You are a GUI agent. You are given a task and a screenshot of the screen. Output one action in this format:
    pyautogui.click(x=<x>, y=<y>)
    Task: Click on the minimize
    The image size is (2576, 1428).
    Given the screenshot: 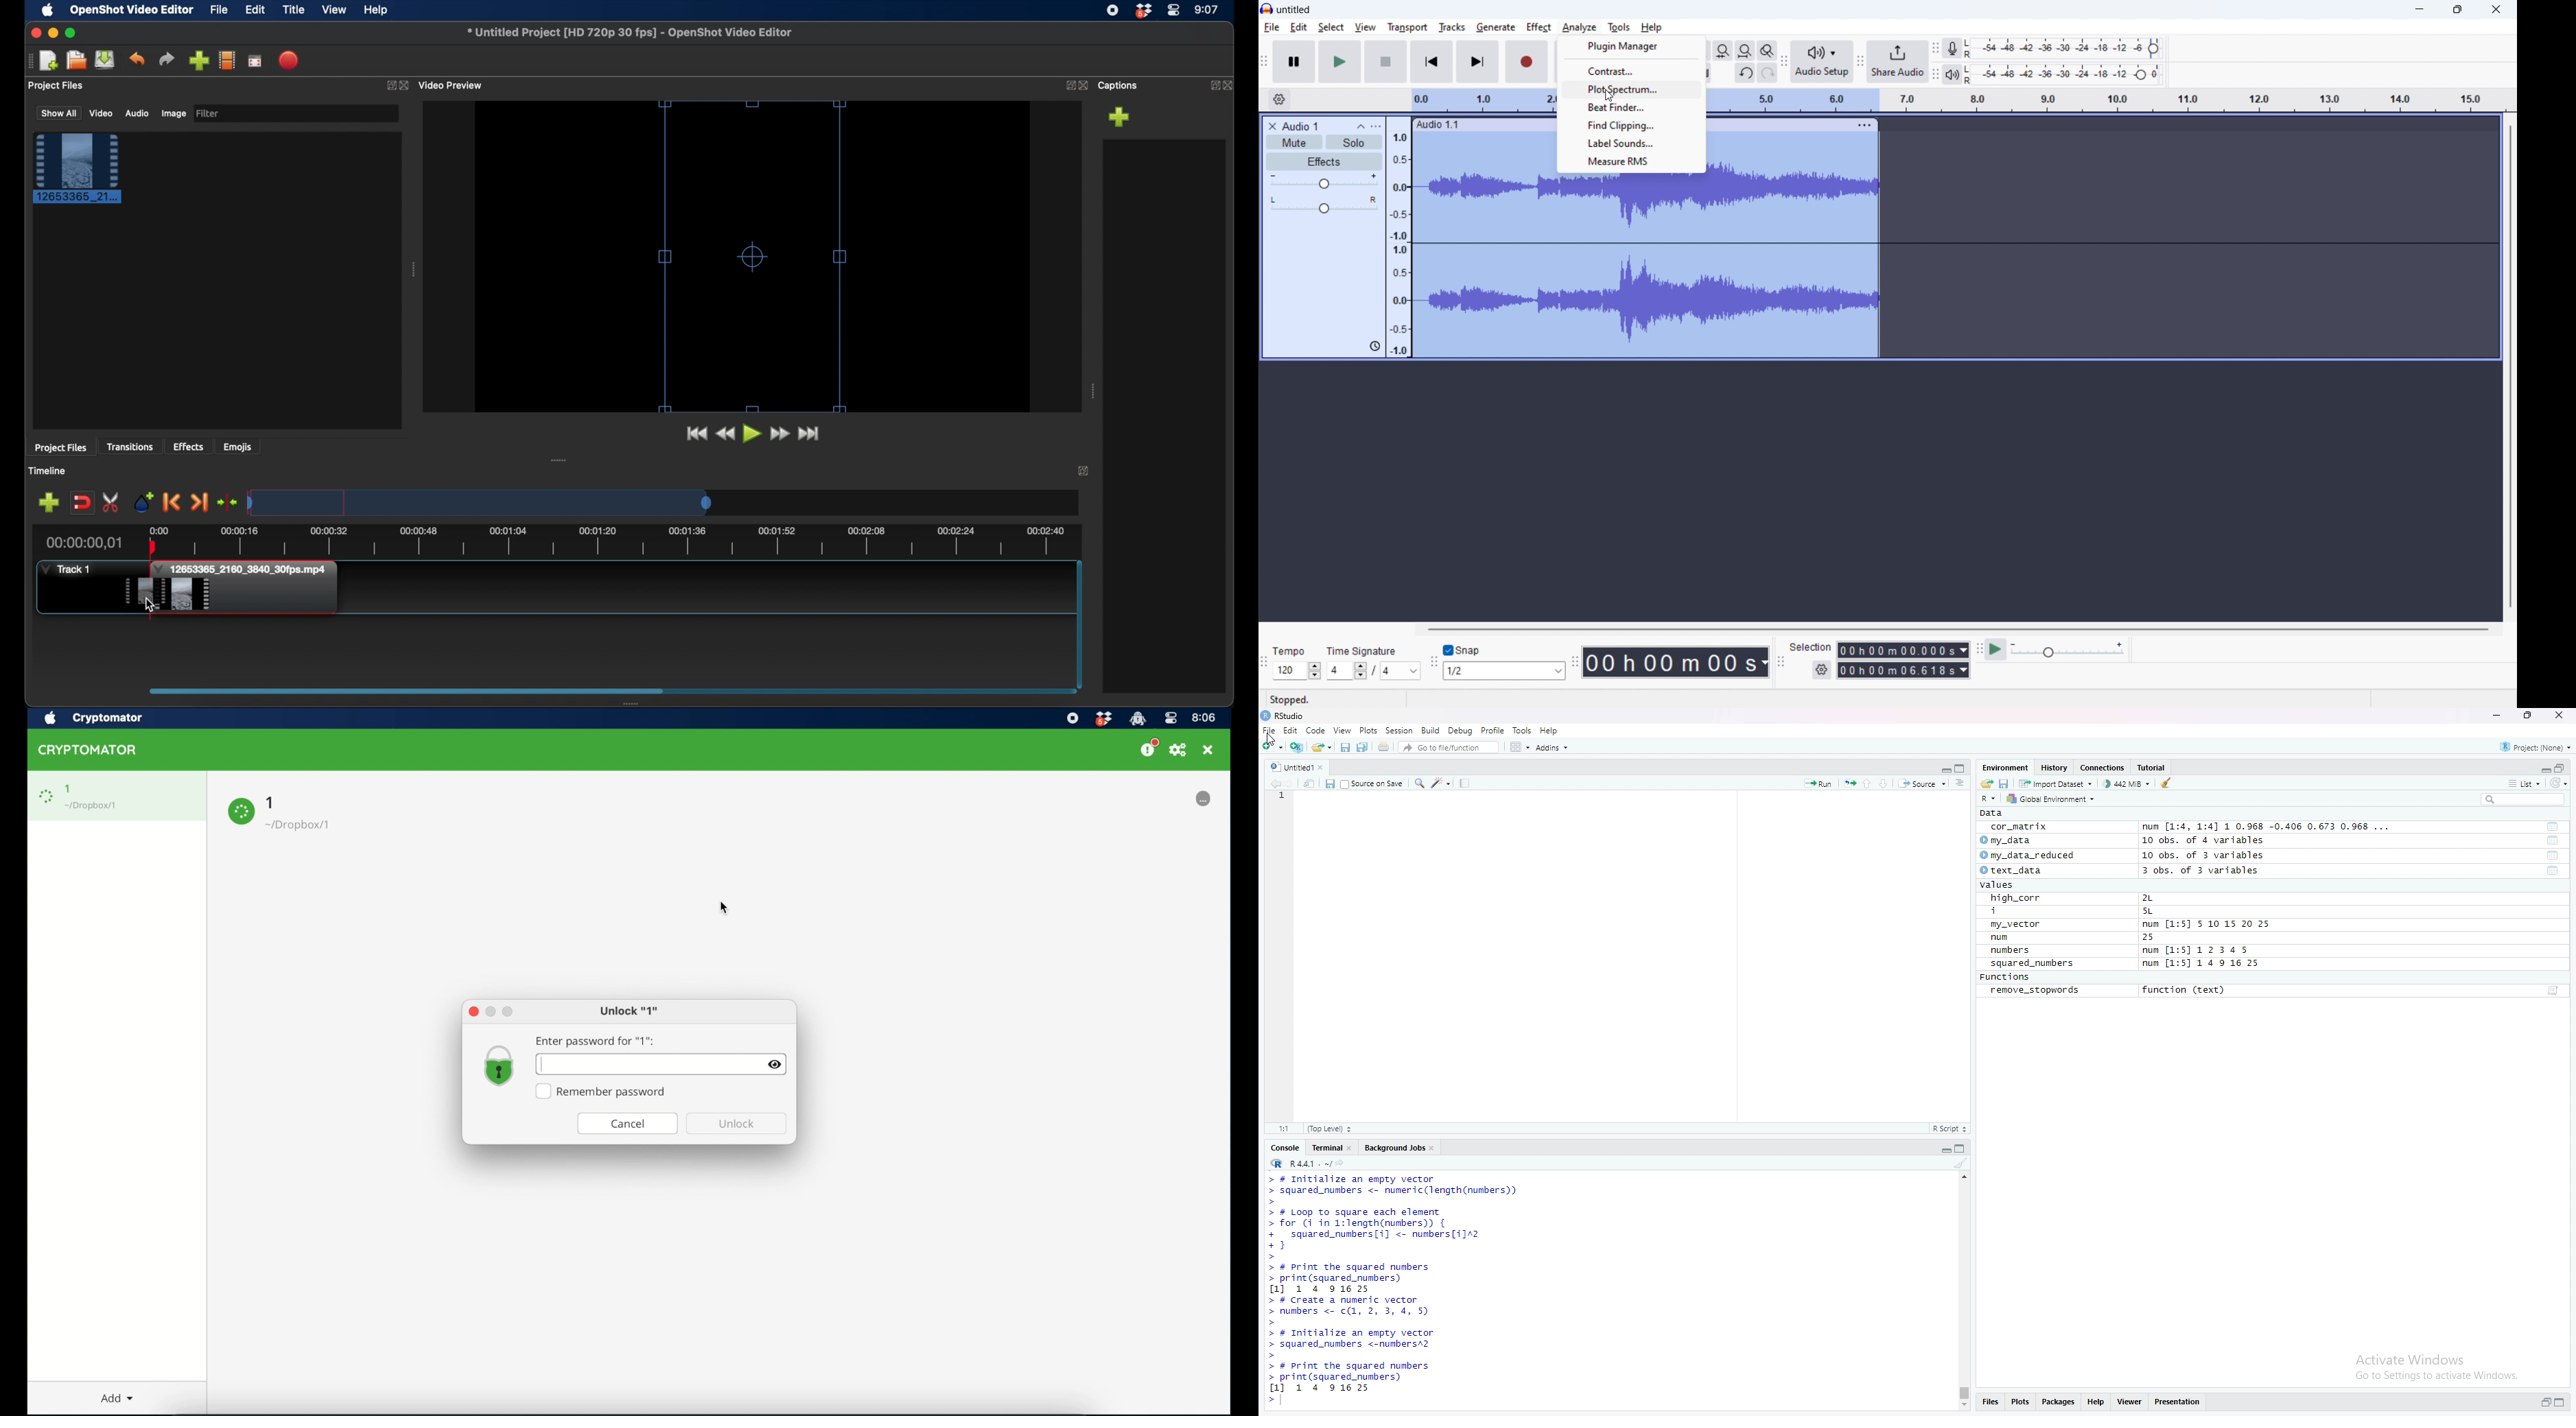 What is the action you would take?
    pyautogui.click(x=1943, y=1150)
    